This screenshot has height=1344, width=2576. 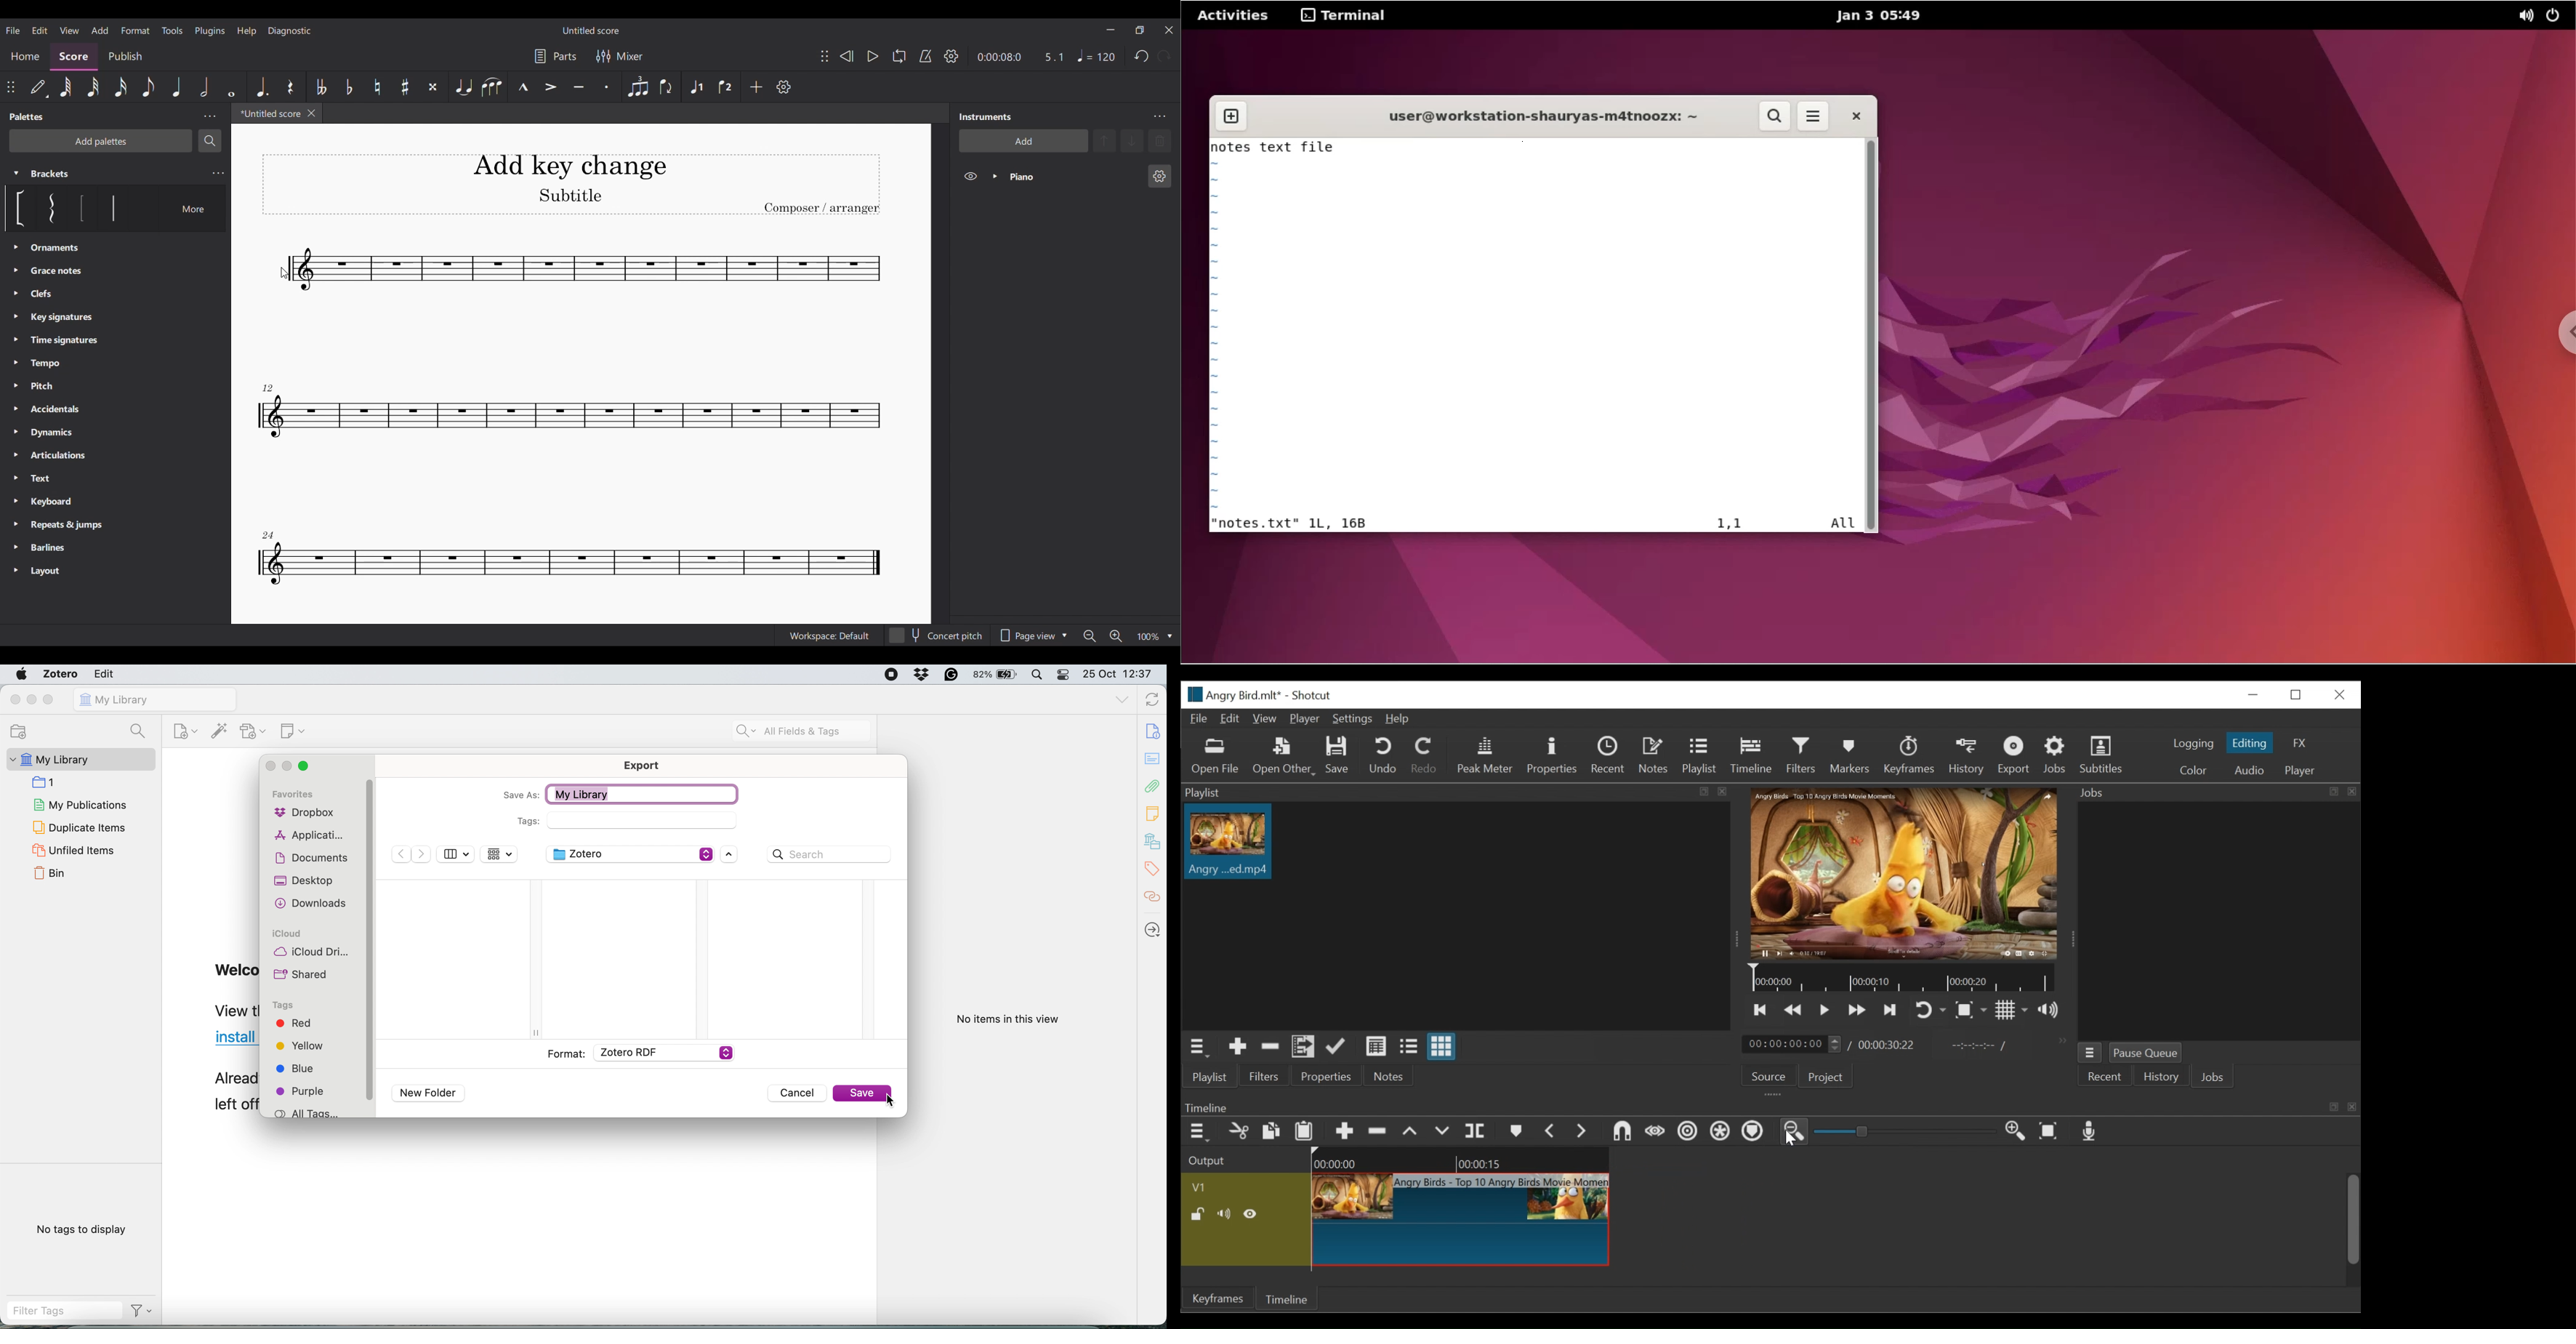 I want to click on search, so click(x=137, y=730).